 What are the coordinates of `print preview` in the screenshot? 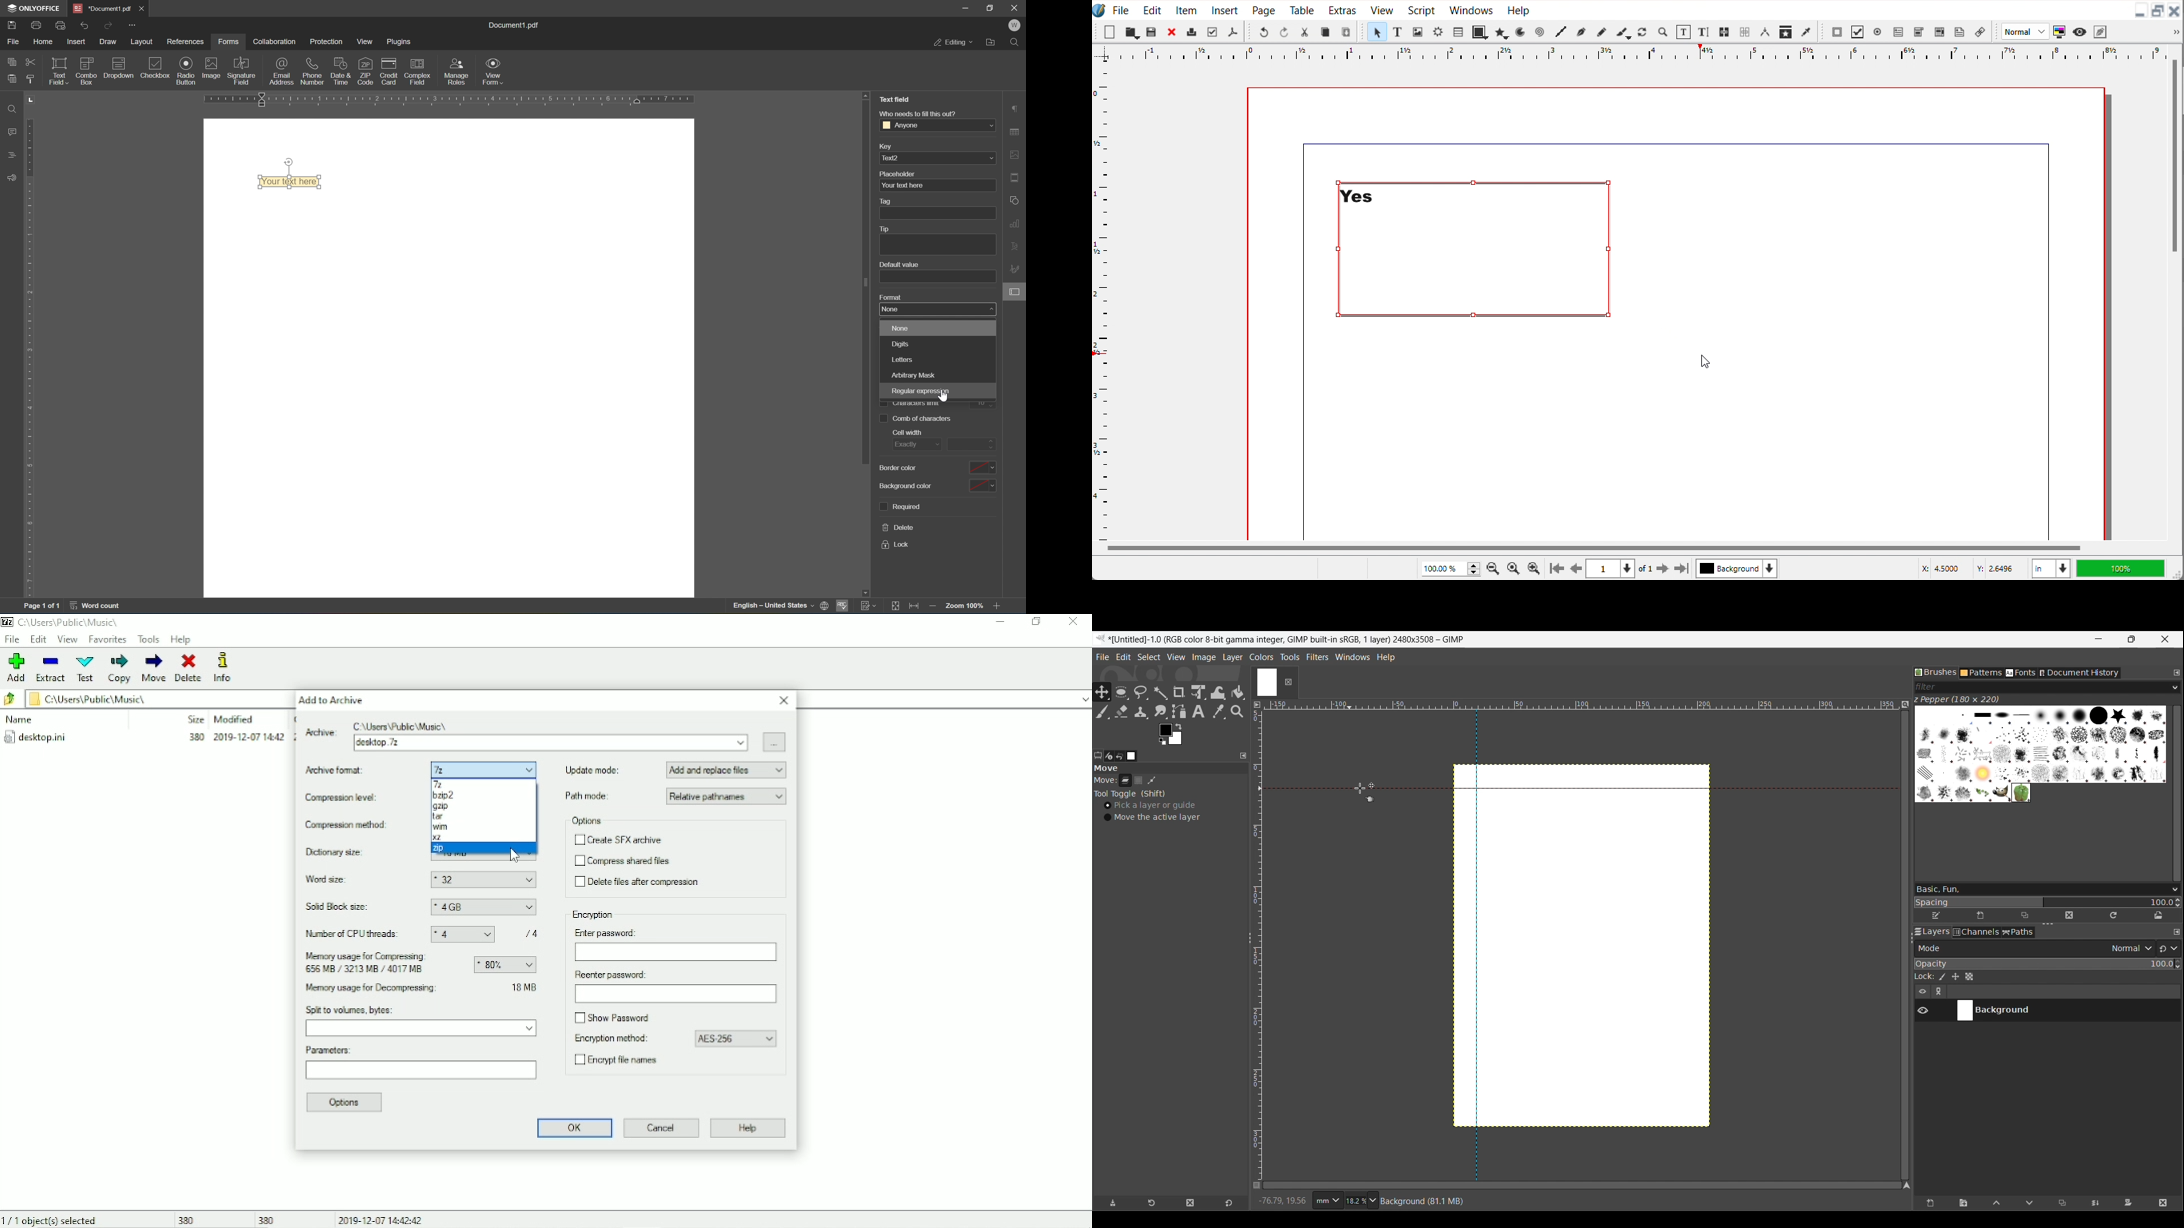 It's located at (60, 24).